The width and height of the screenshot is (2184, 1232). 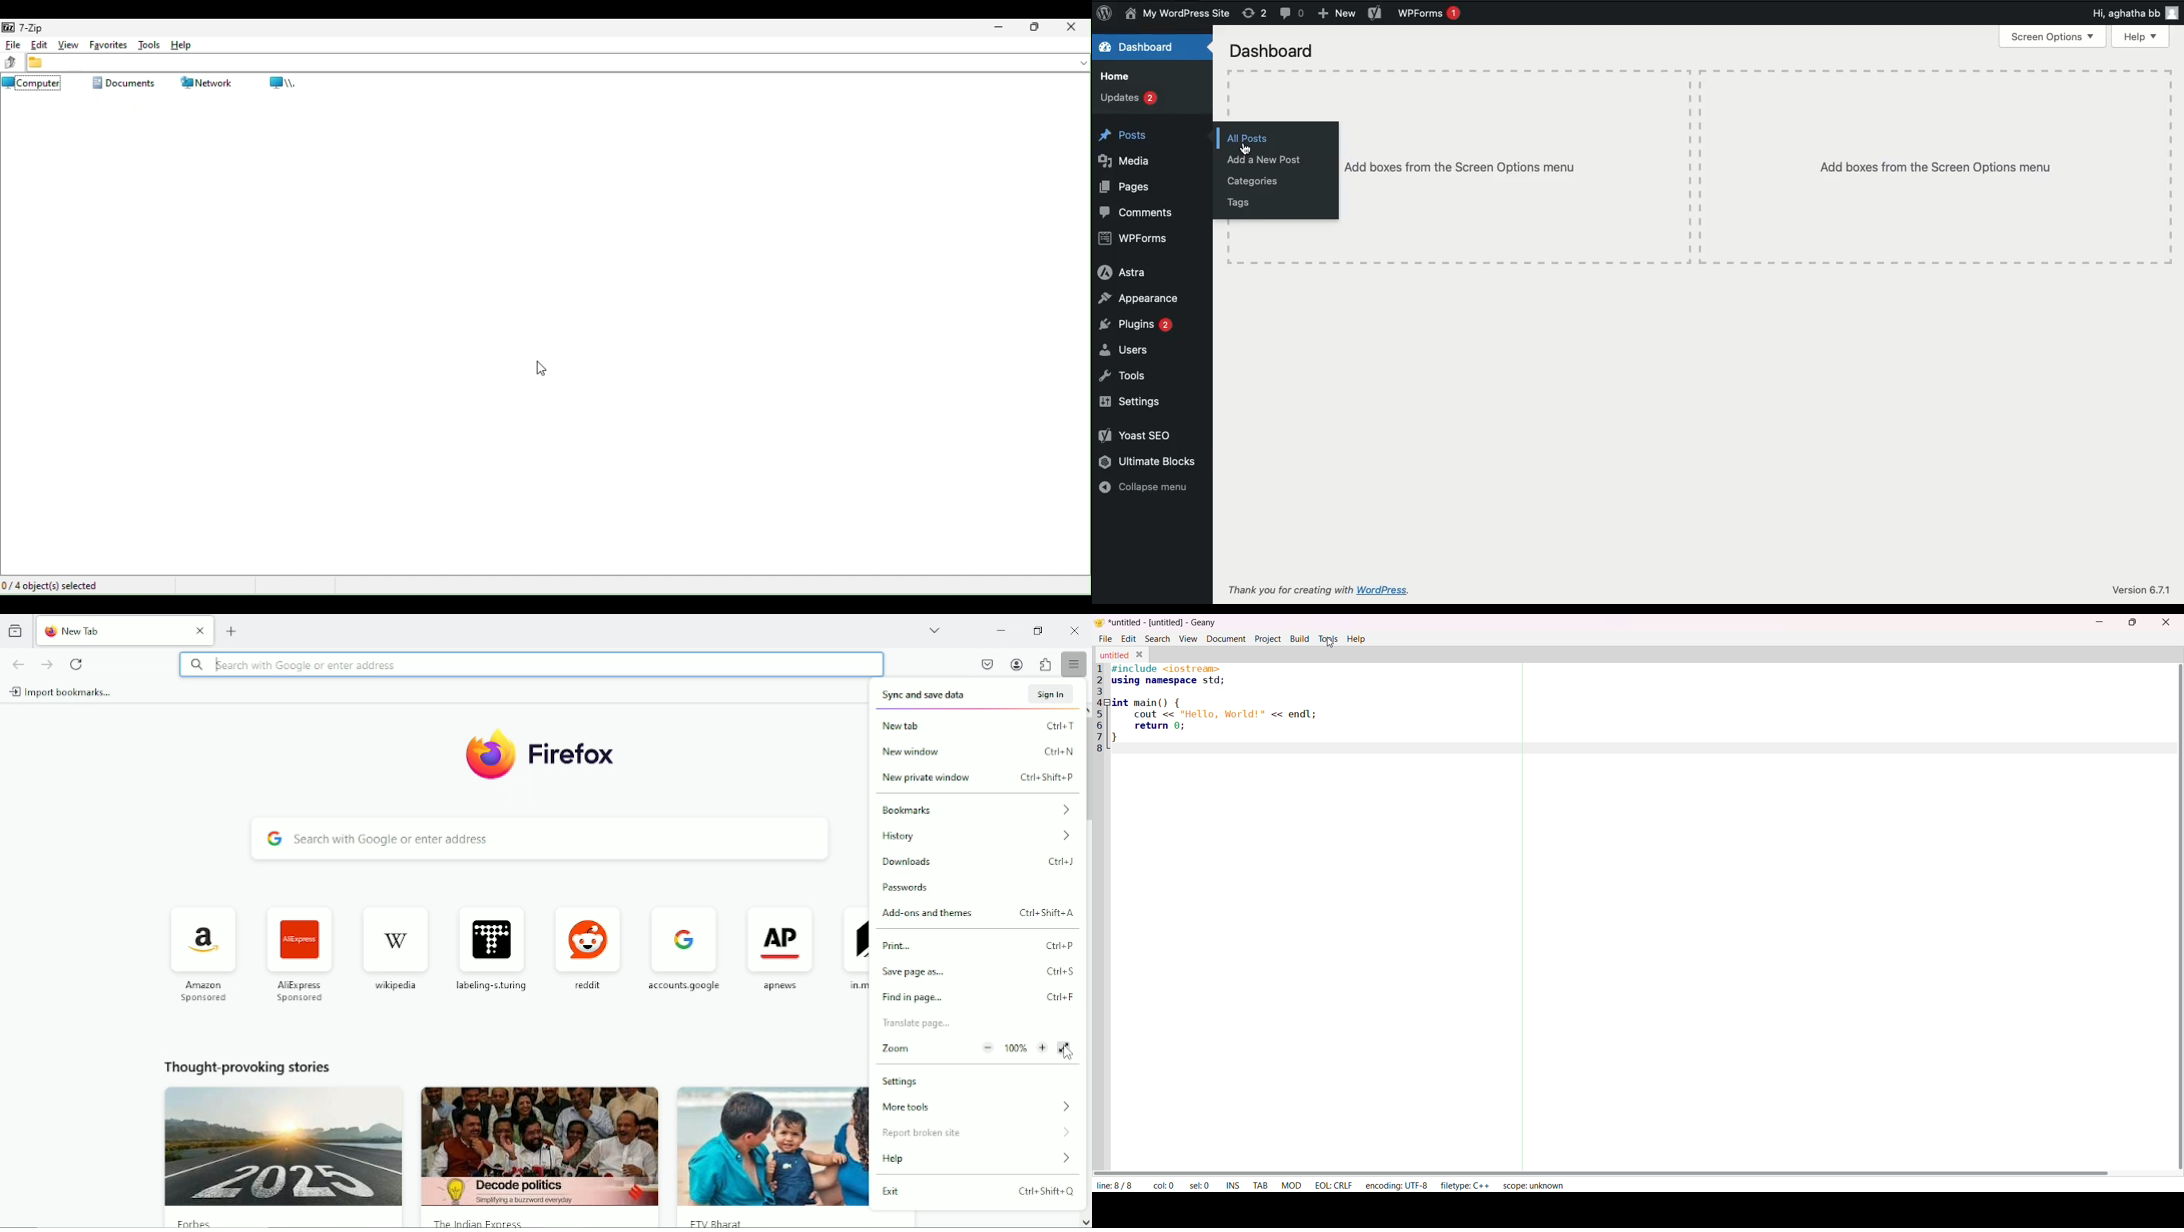 What do you see at coordinates (10, 65) in the screenshot?
I see `up` at bounding box center [10, 65].